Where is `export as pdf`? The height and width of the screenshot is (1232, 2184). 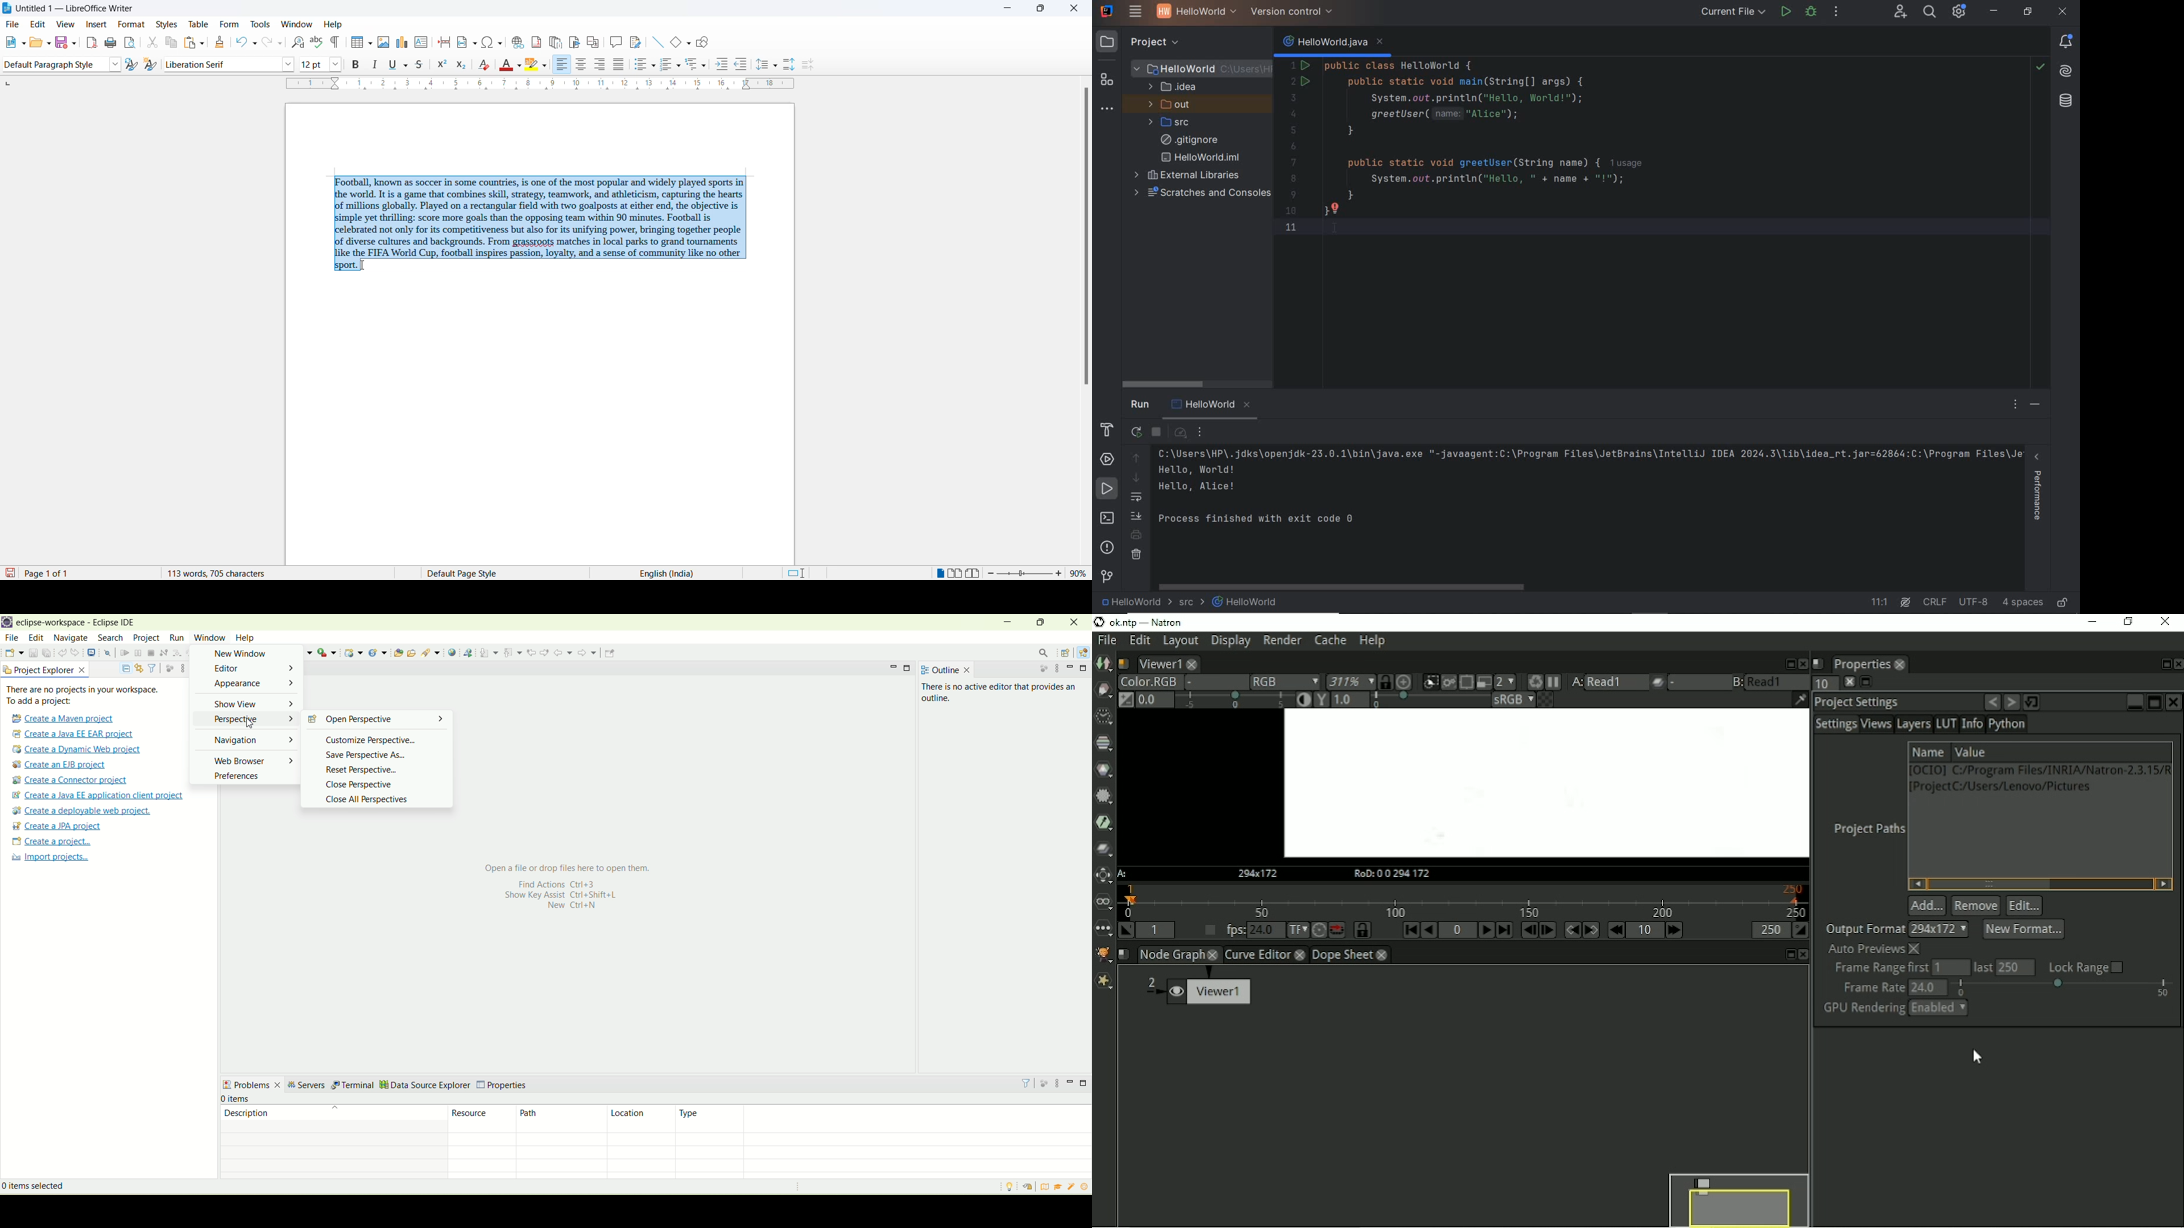 export as pdf is located at coordinates (90, 43).